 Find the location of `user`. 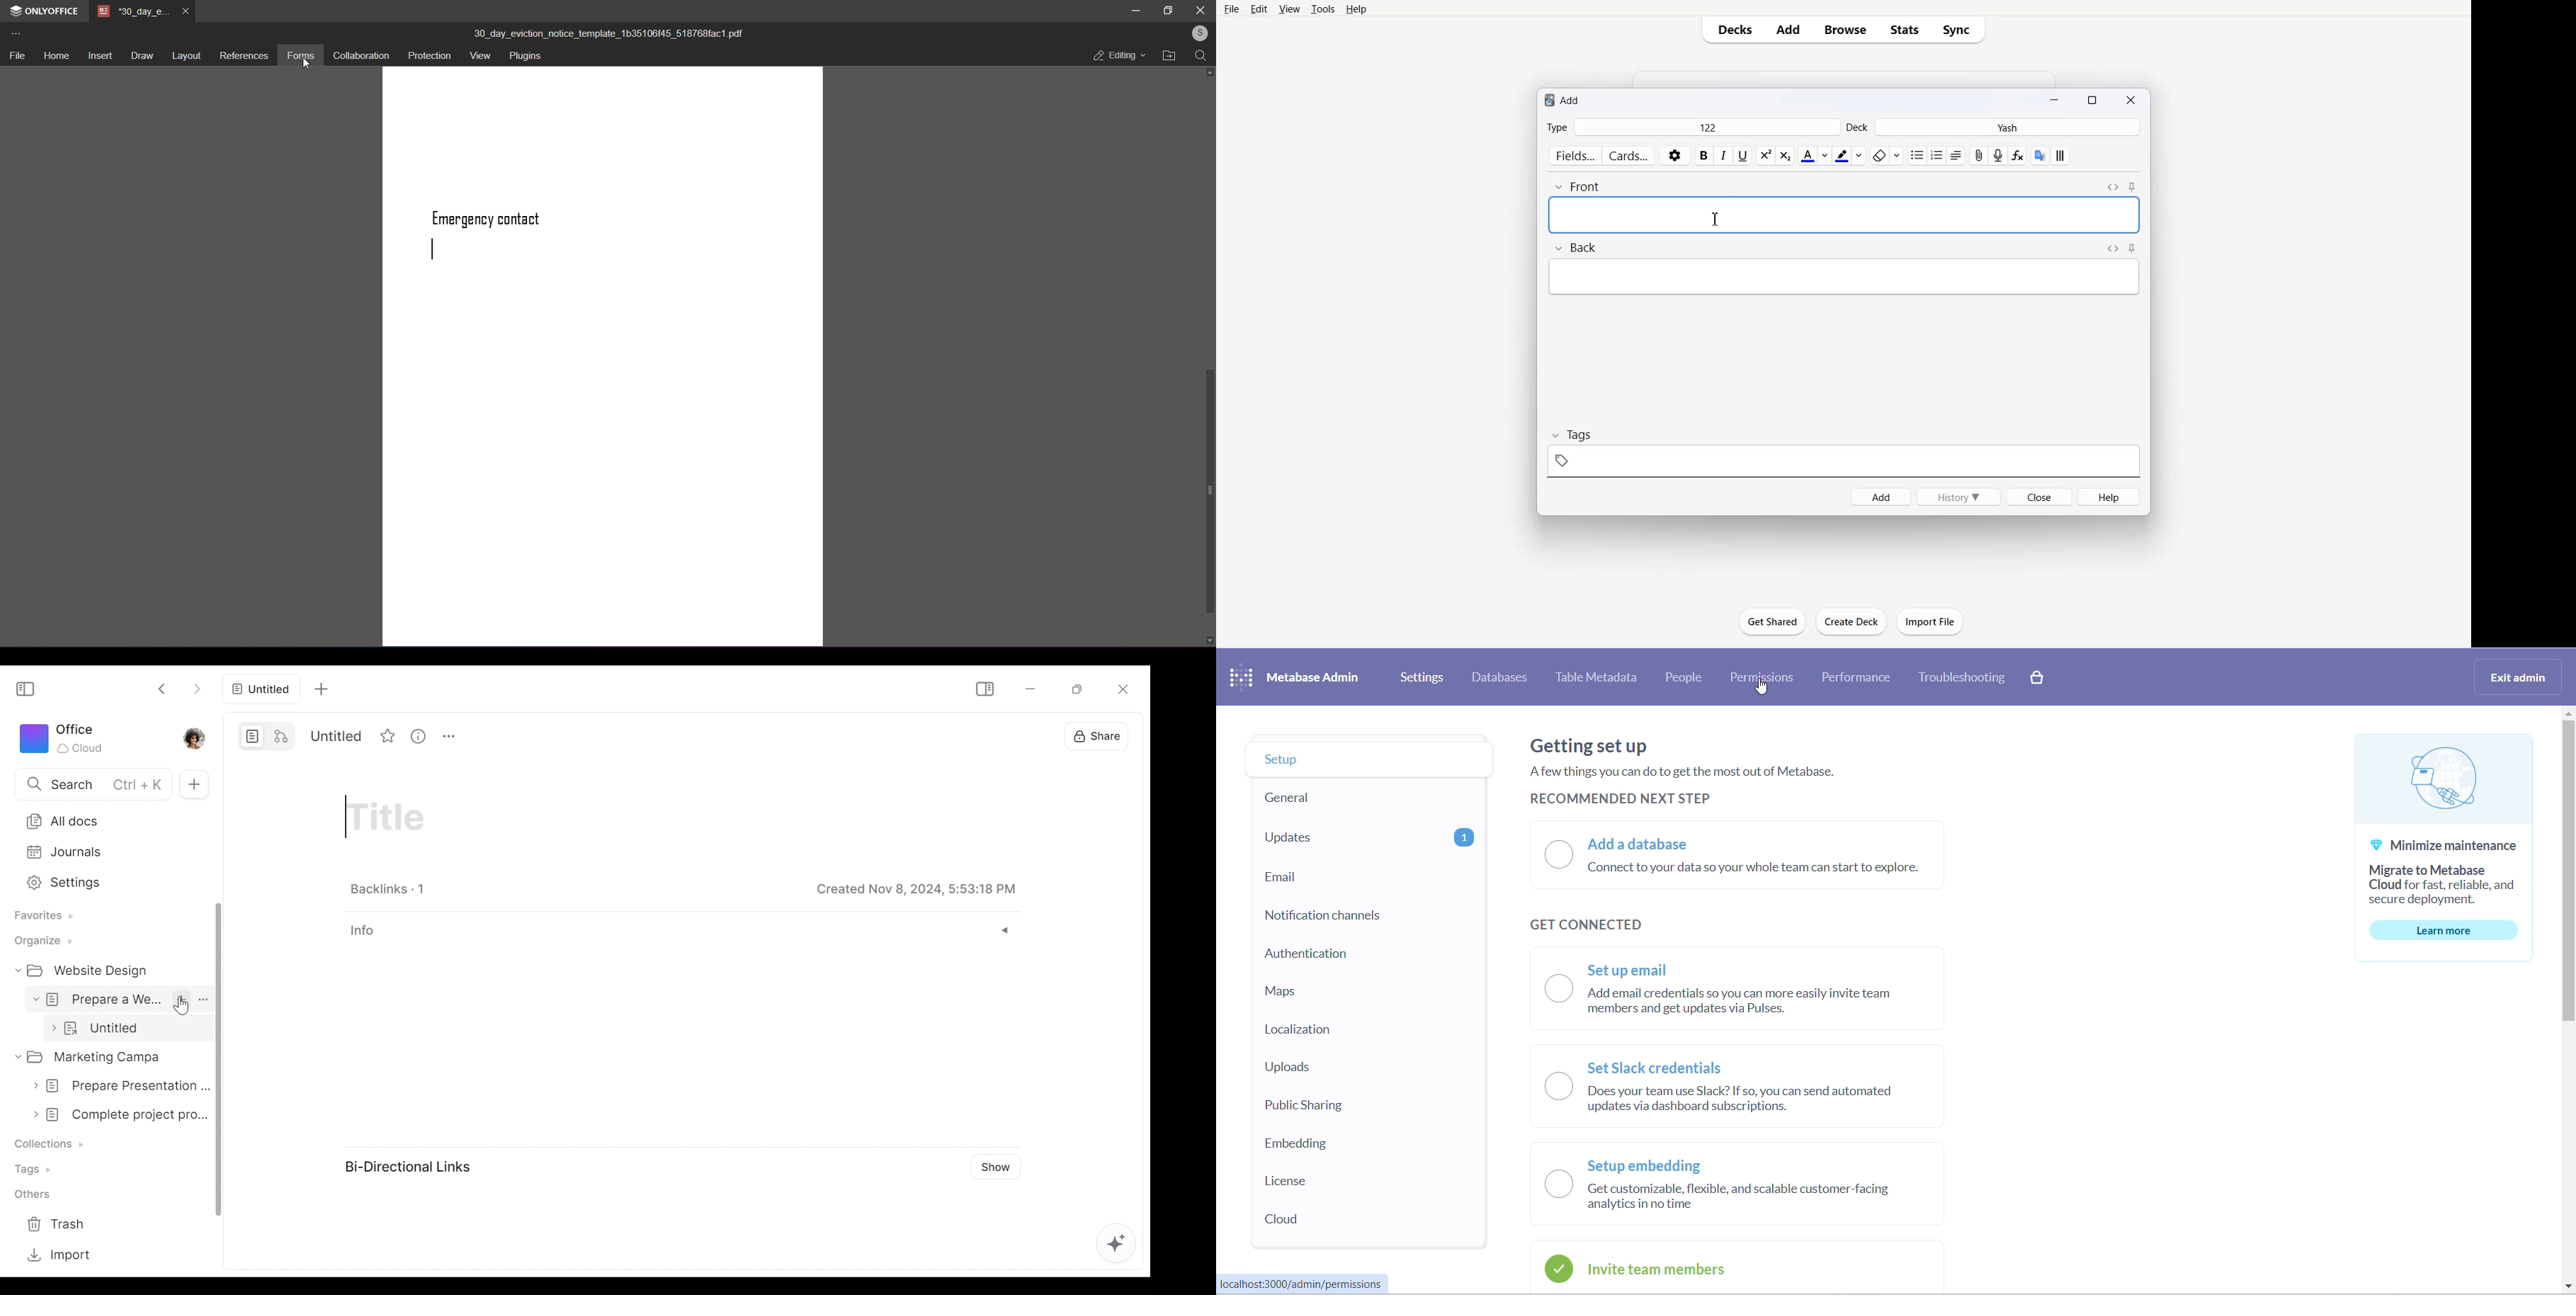

user is located at coordinates (1197, 34).